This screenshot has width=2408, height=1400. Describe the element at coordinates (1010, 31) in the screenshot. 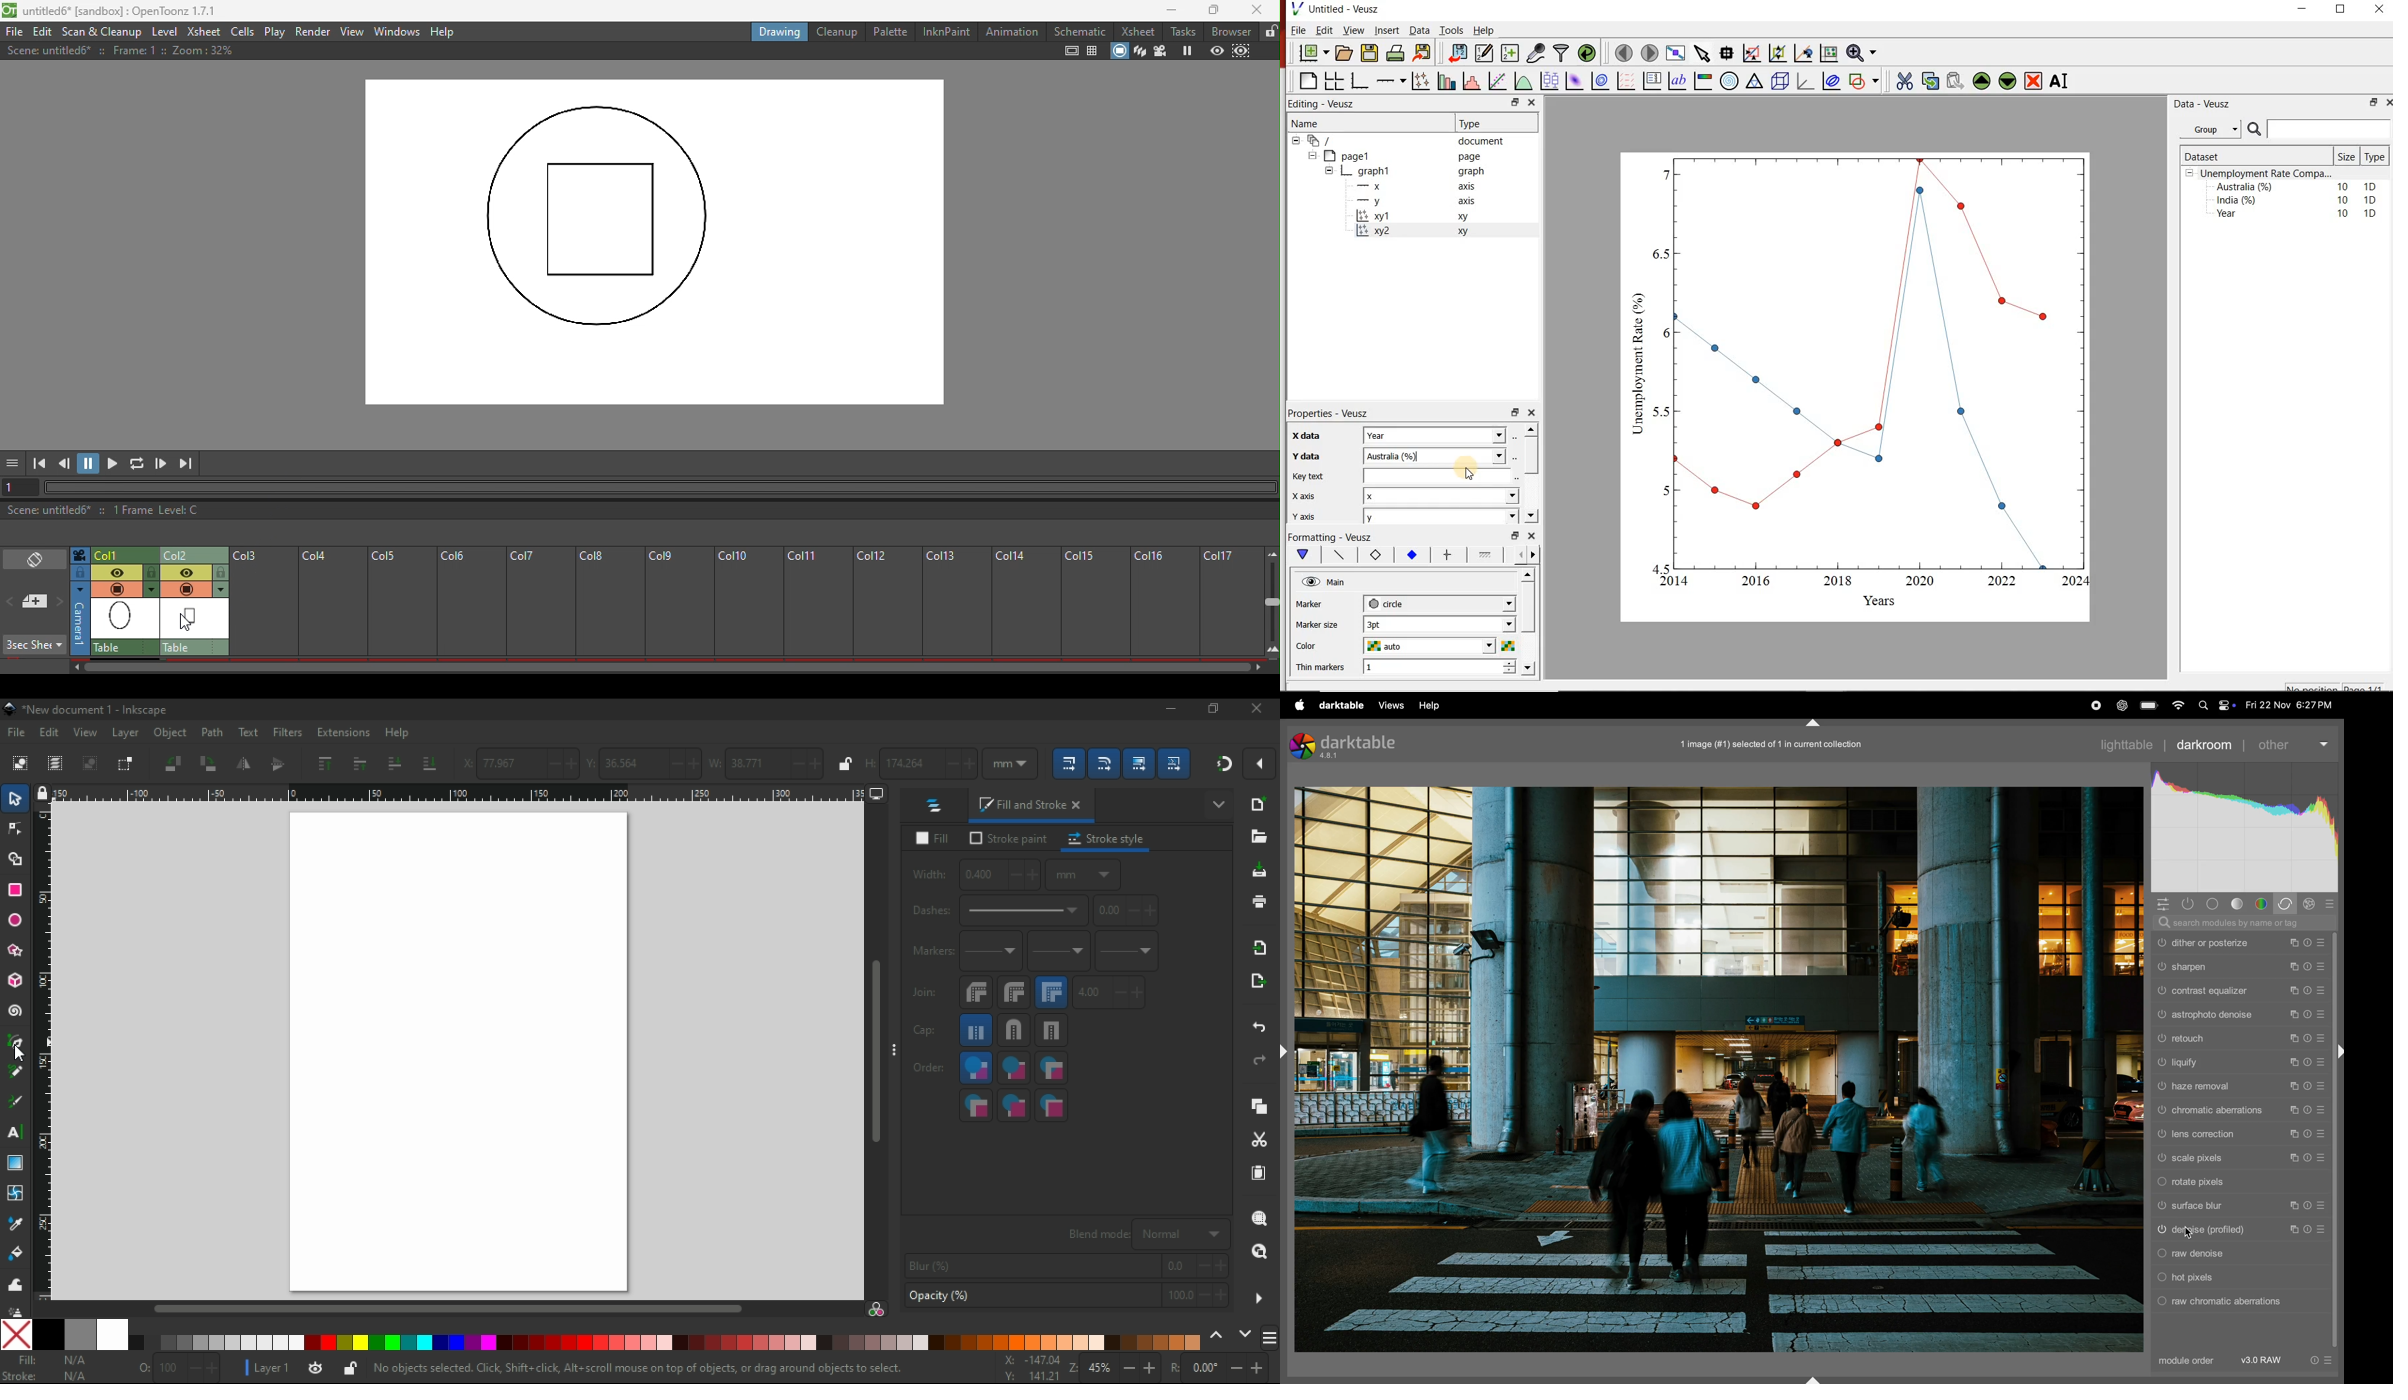

I see `Animation` at that location.